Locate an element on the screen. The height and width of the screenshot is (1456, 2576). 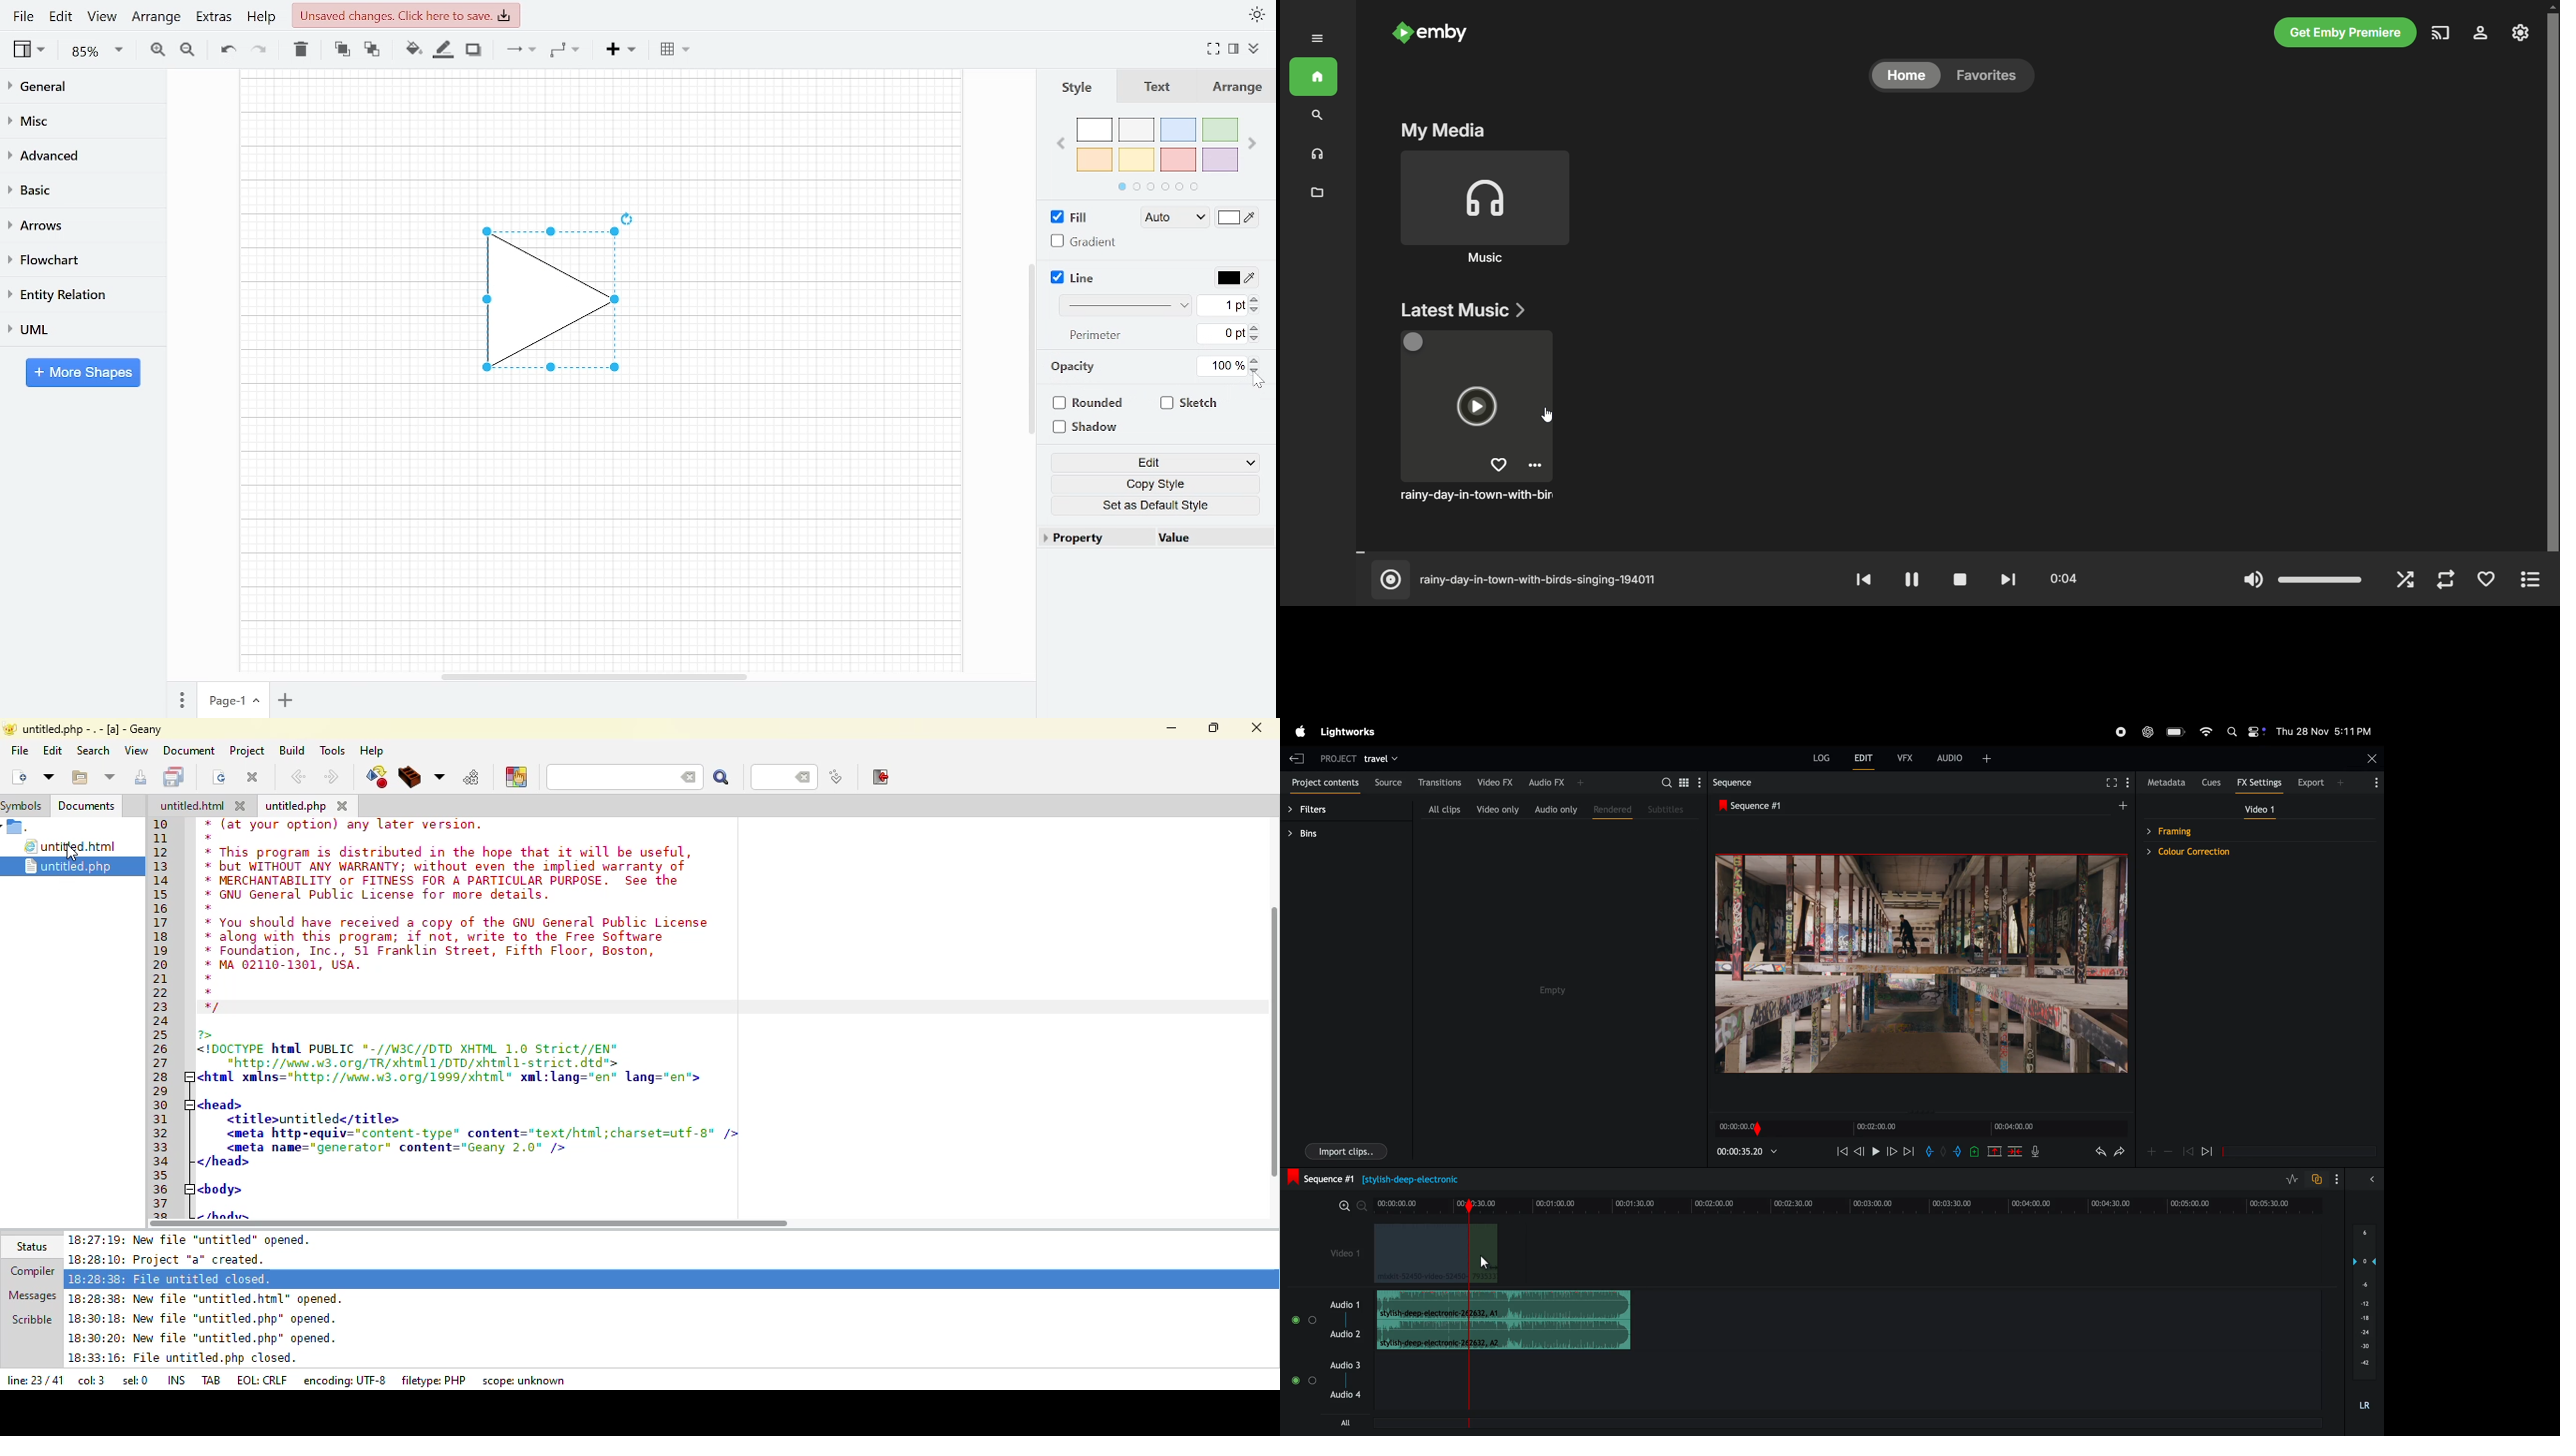
workspace is located at coordinates (817, 301).